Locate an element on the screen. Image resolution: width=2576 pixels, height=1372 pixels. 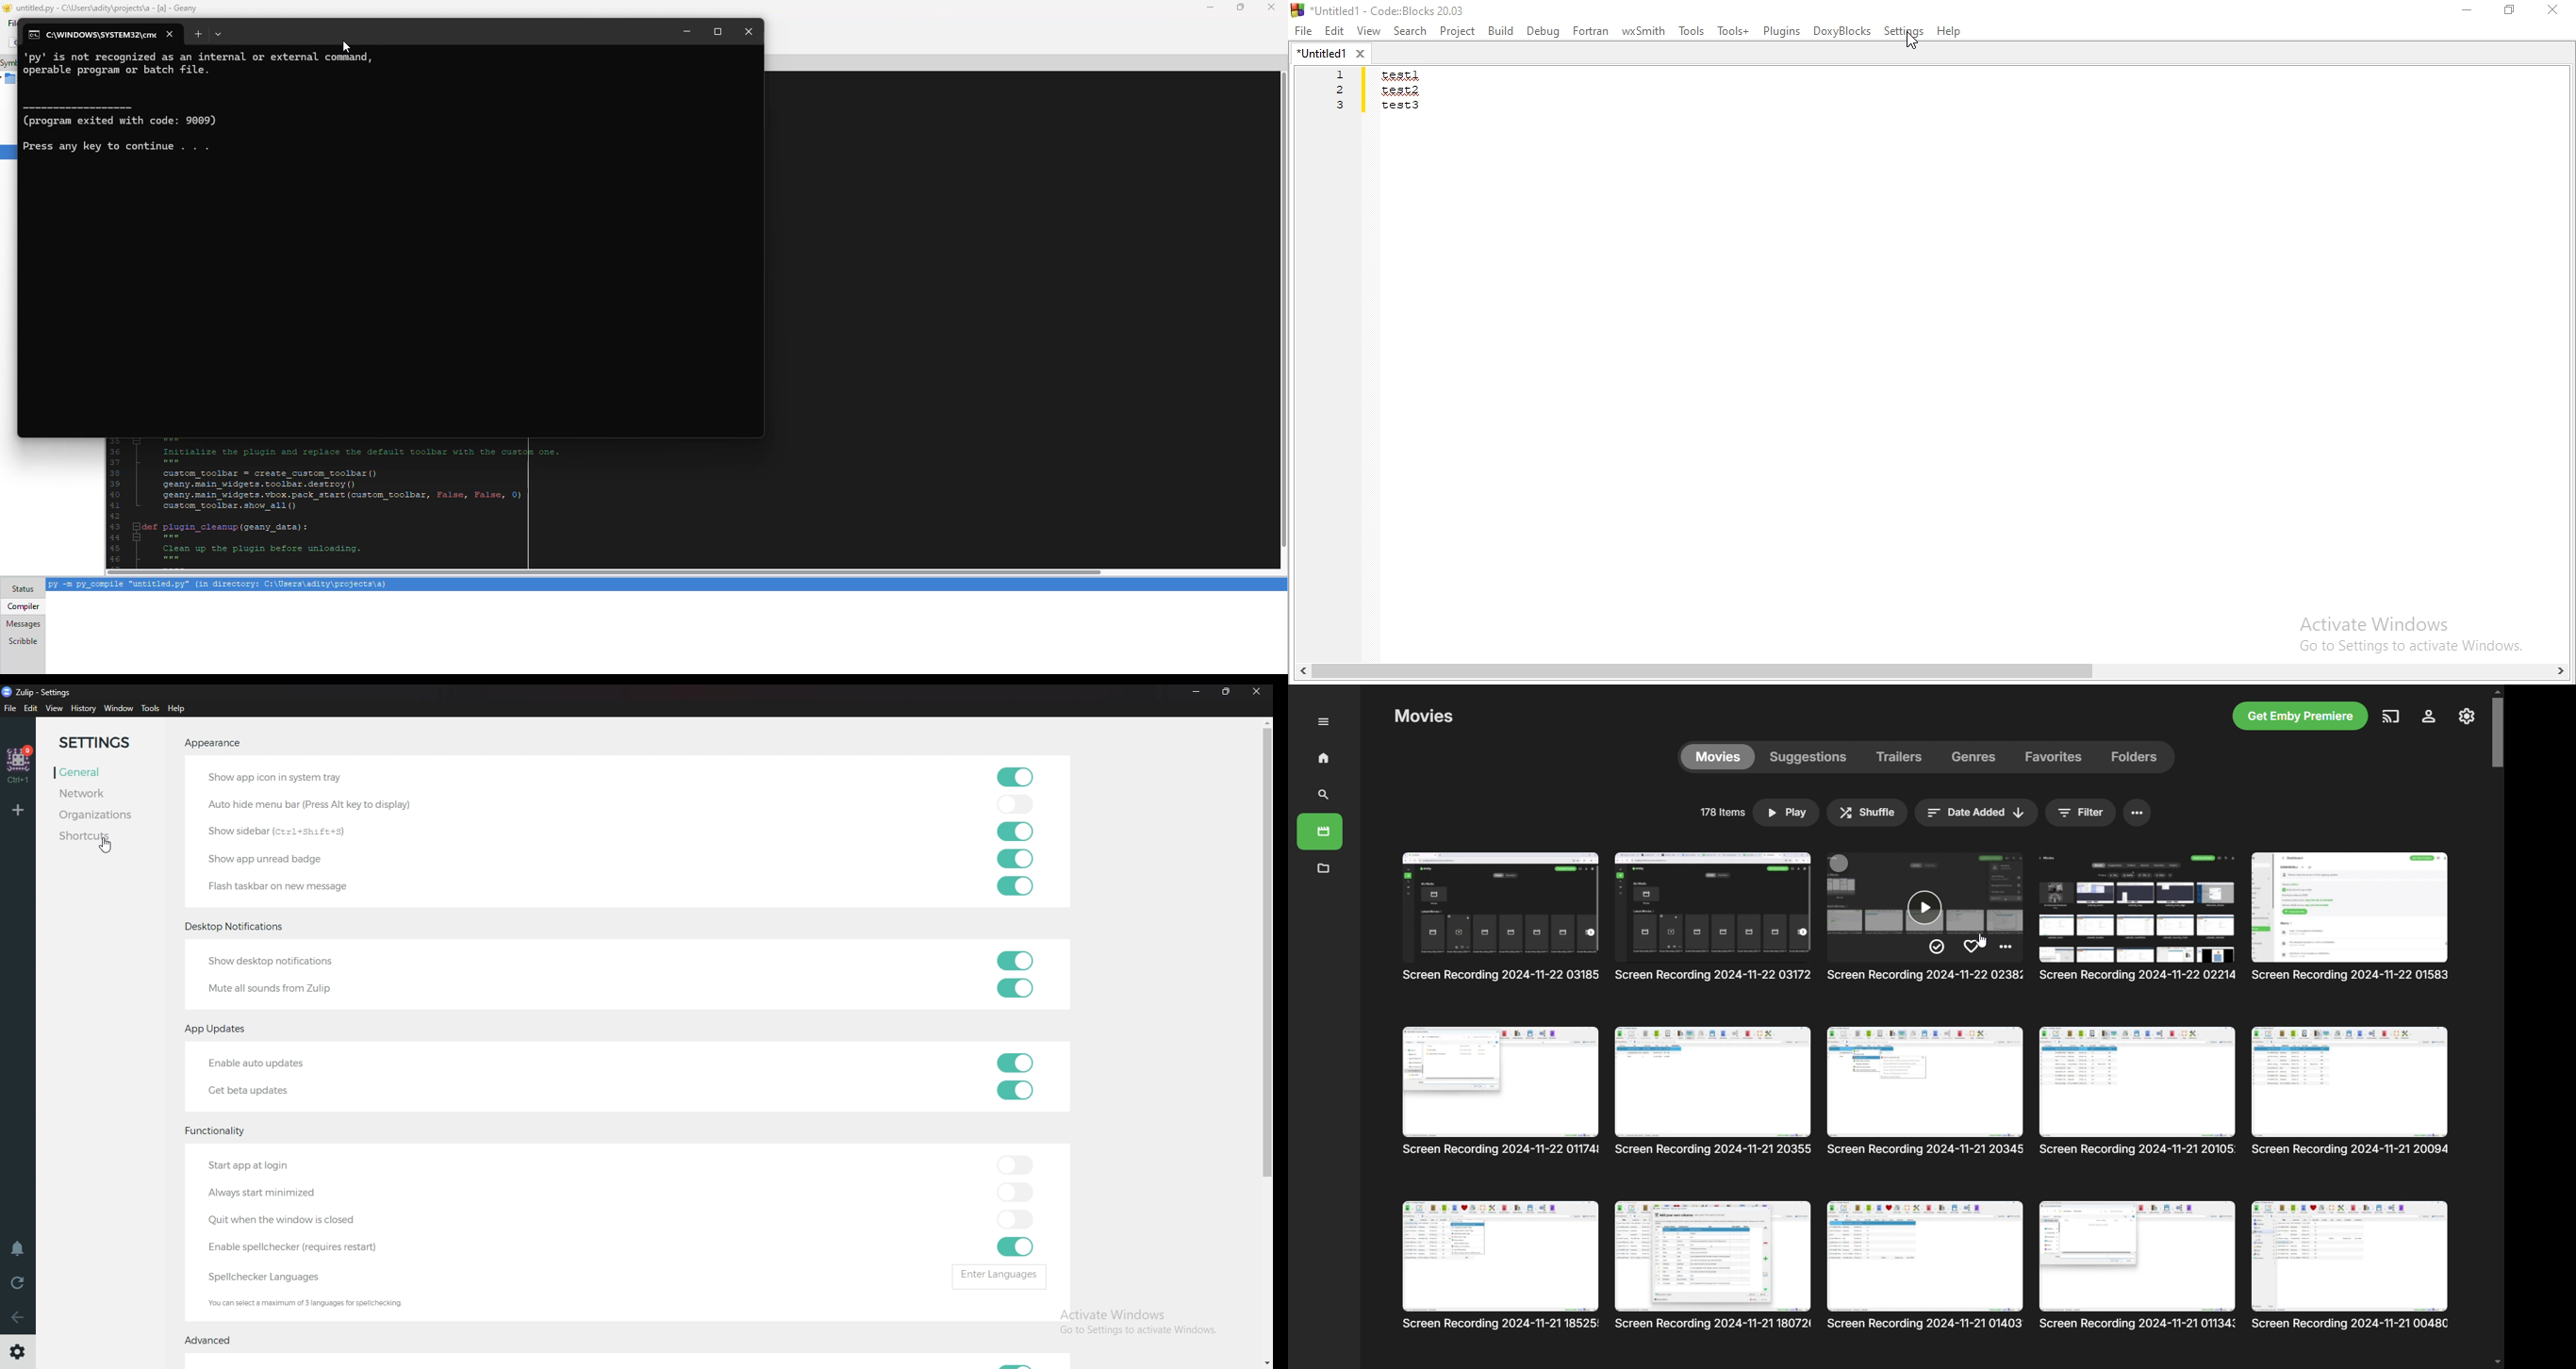
toggle is located at coordinates (1017, 1220).